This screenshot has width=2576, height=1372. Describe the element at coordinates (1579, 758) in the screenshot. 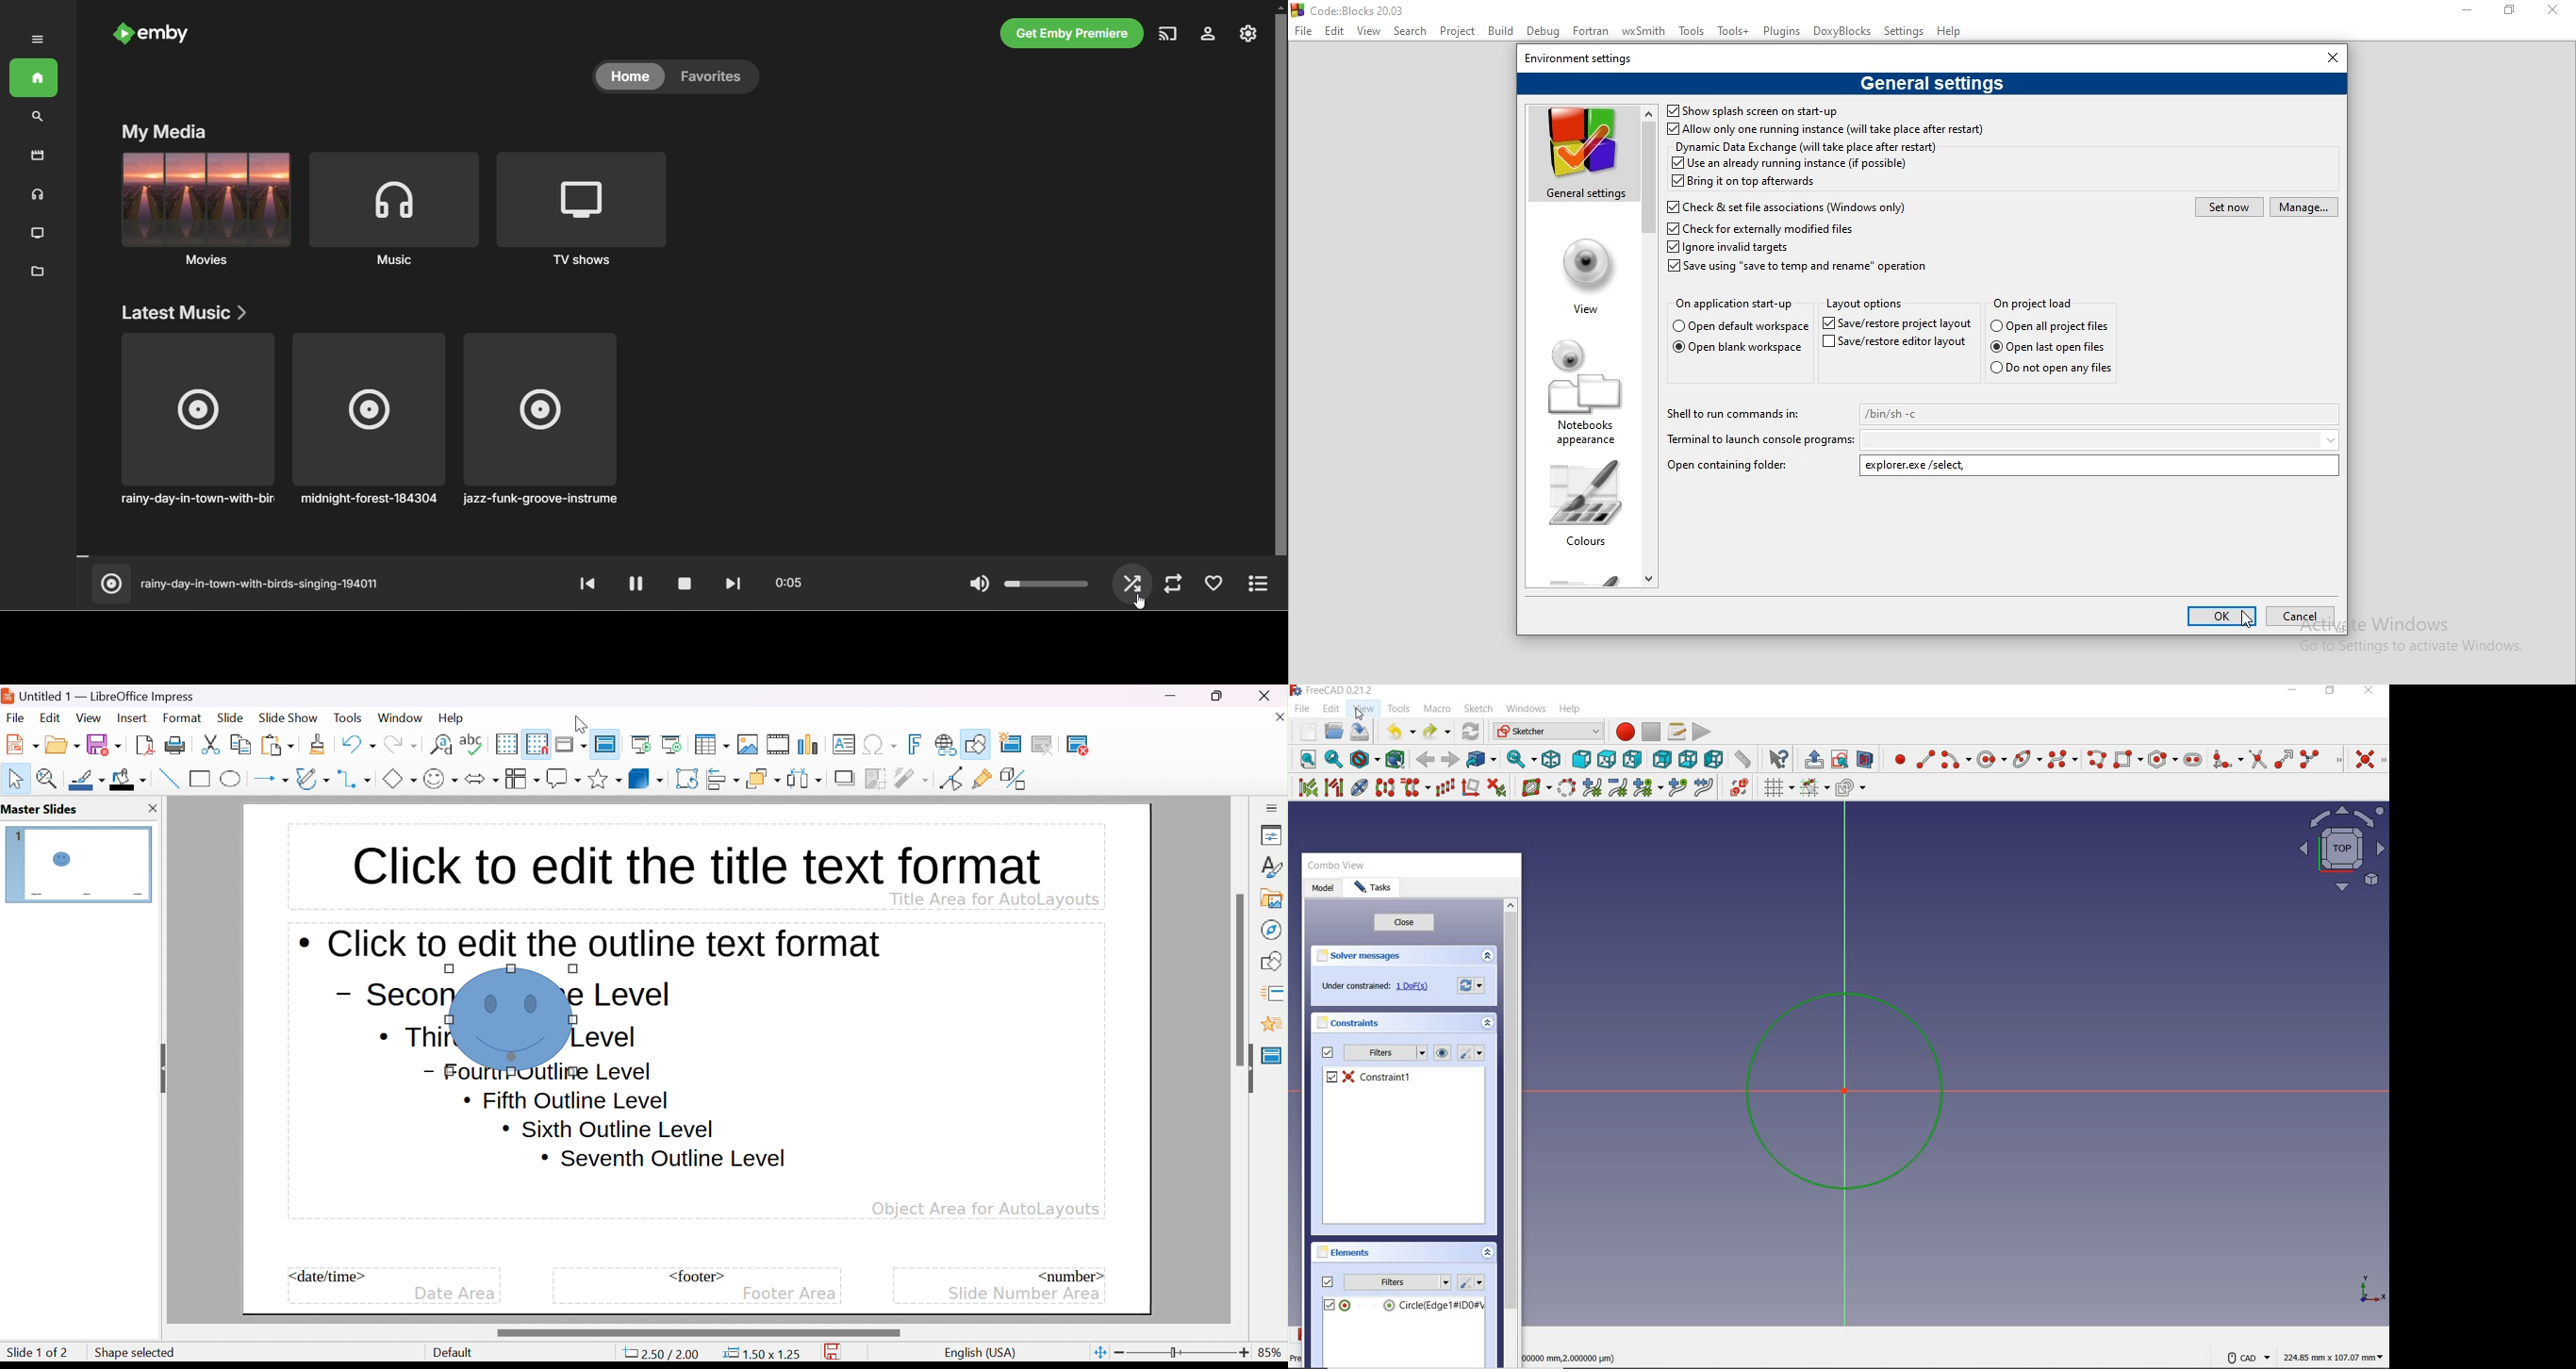

I see `front` at that location.